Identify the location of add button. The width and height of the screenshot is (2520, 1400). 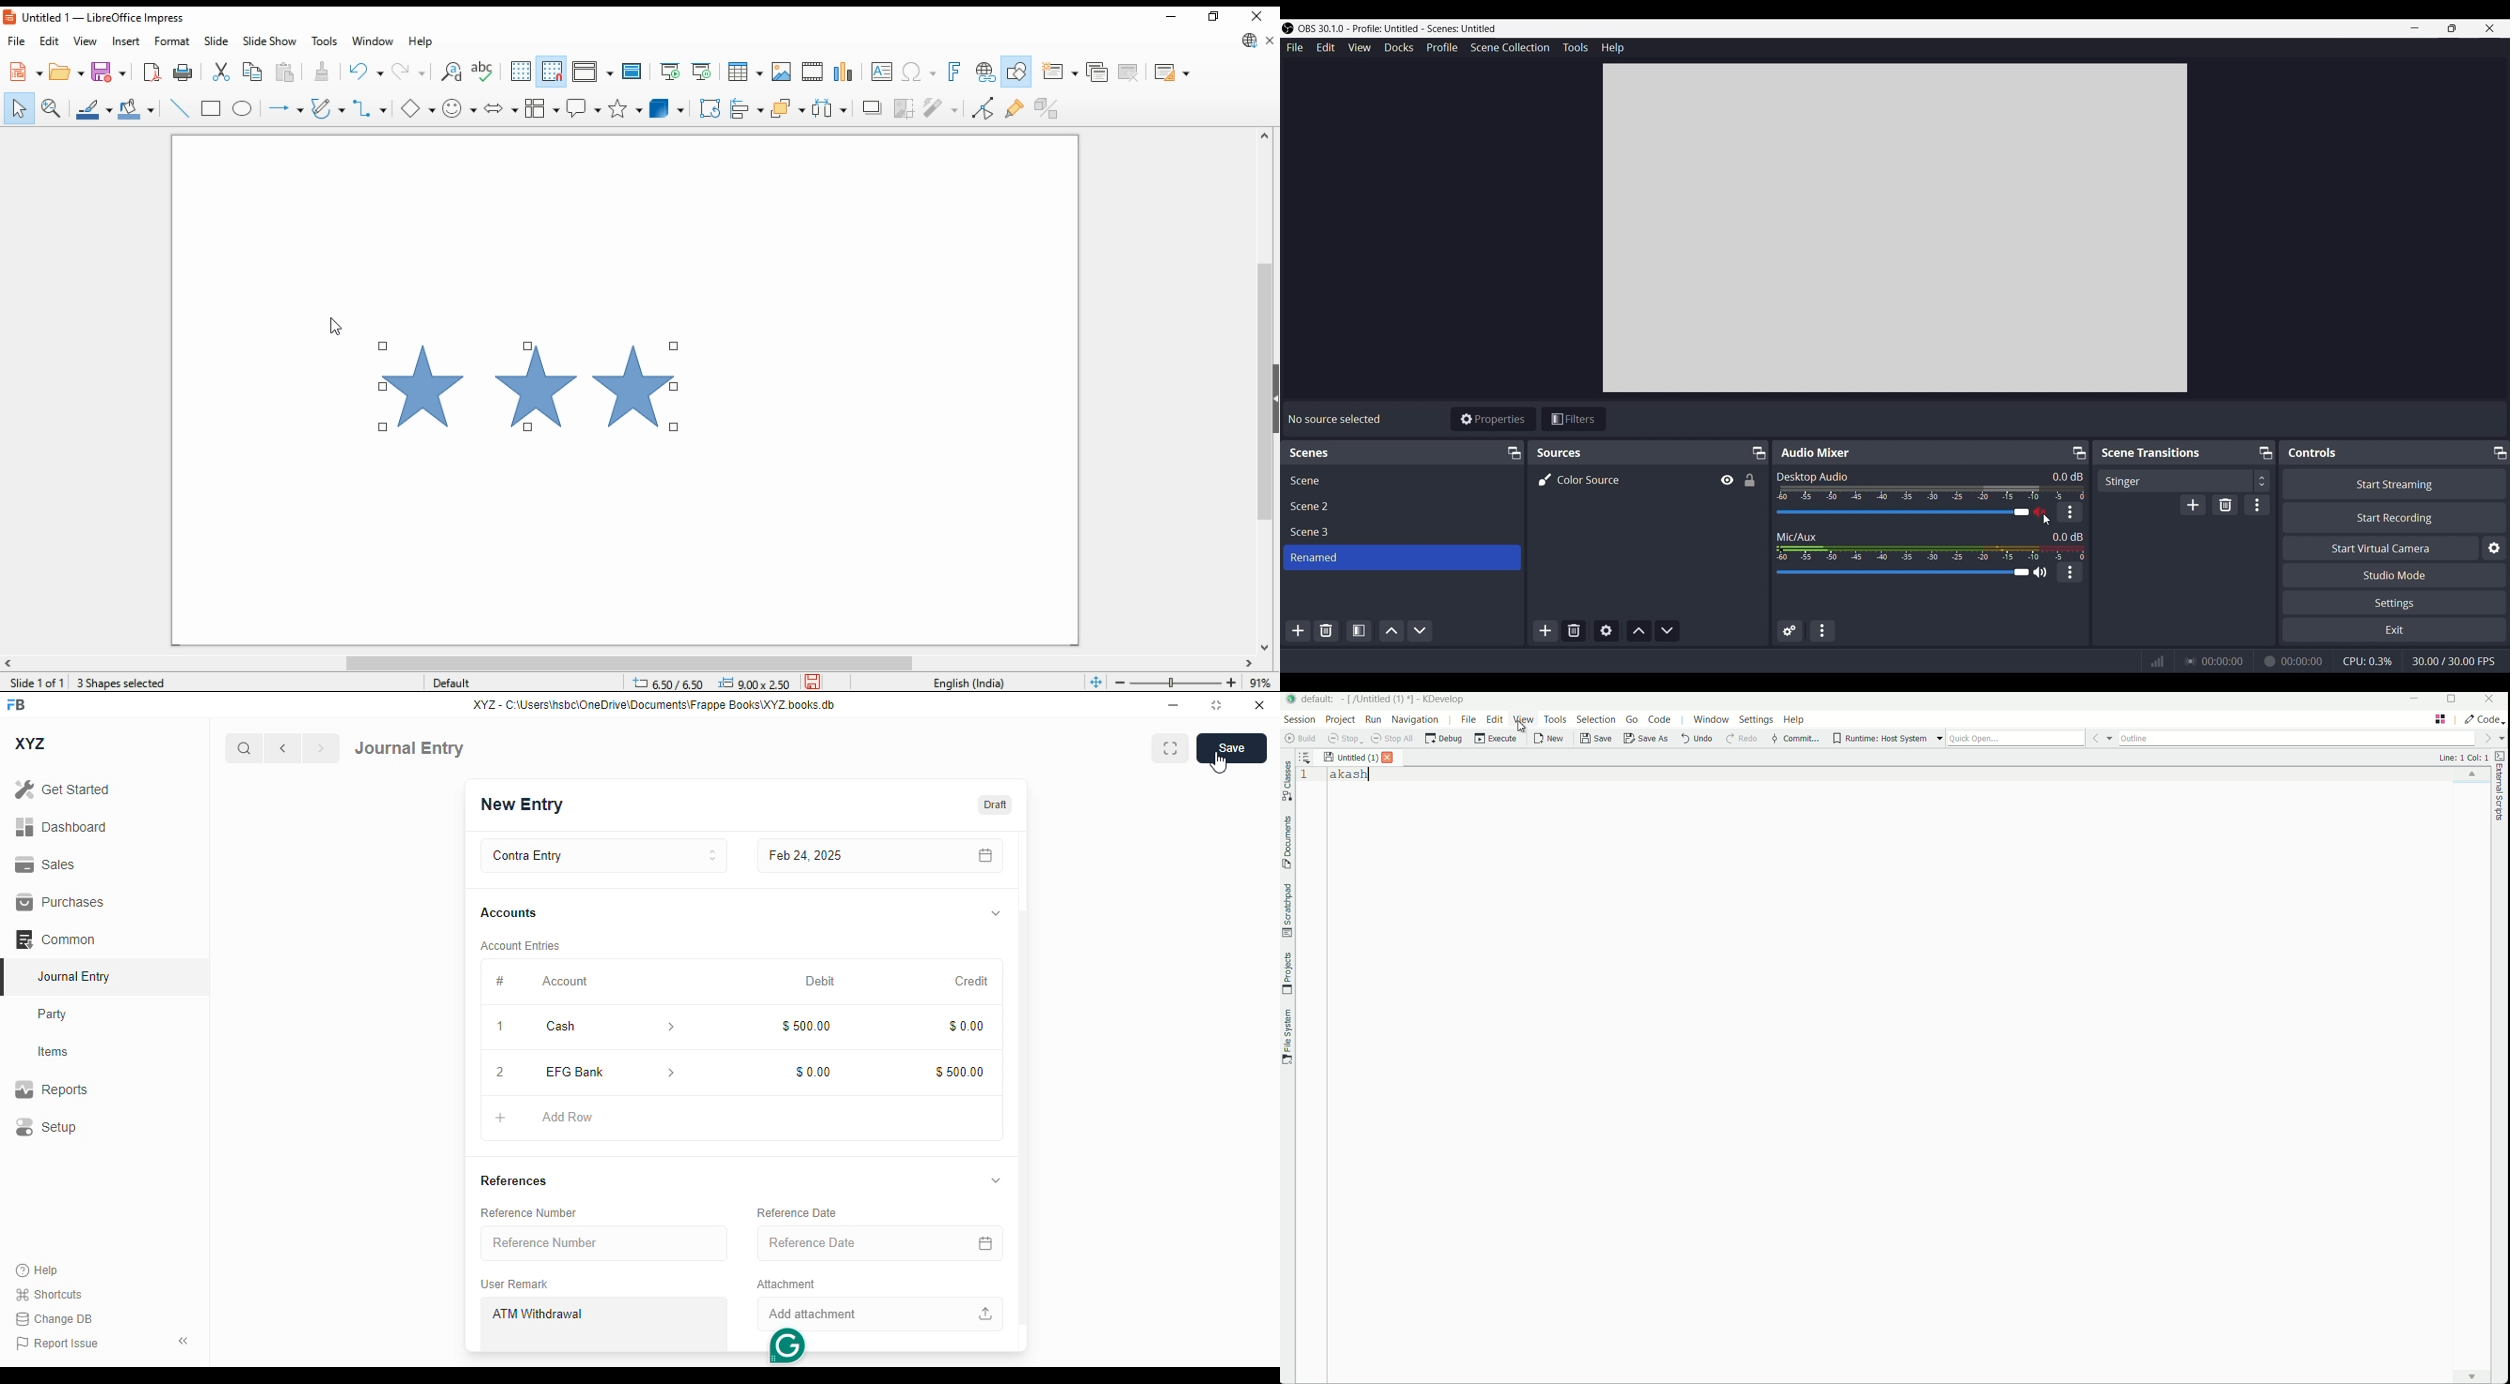
(500, 1119).